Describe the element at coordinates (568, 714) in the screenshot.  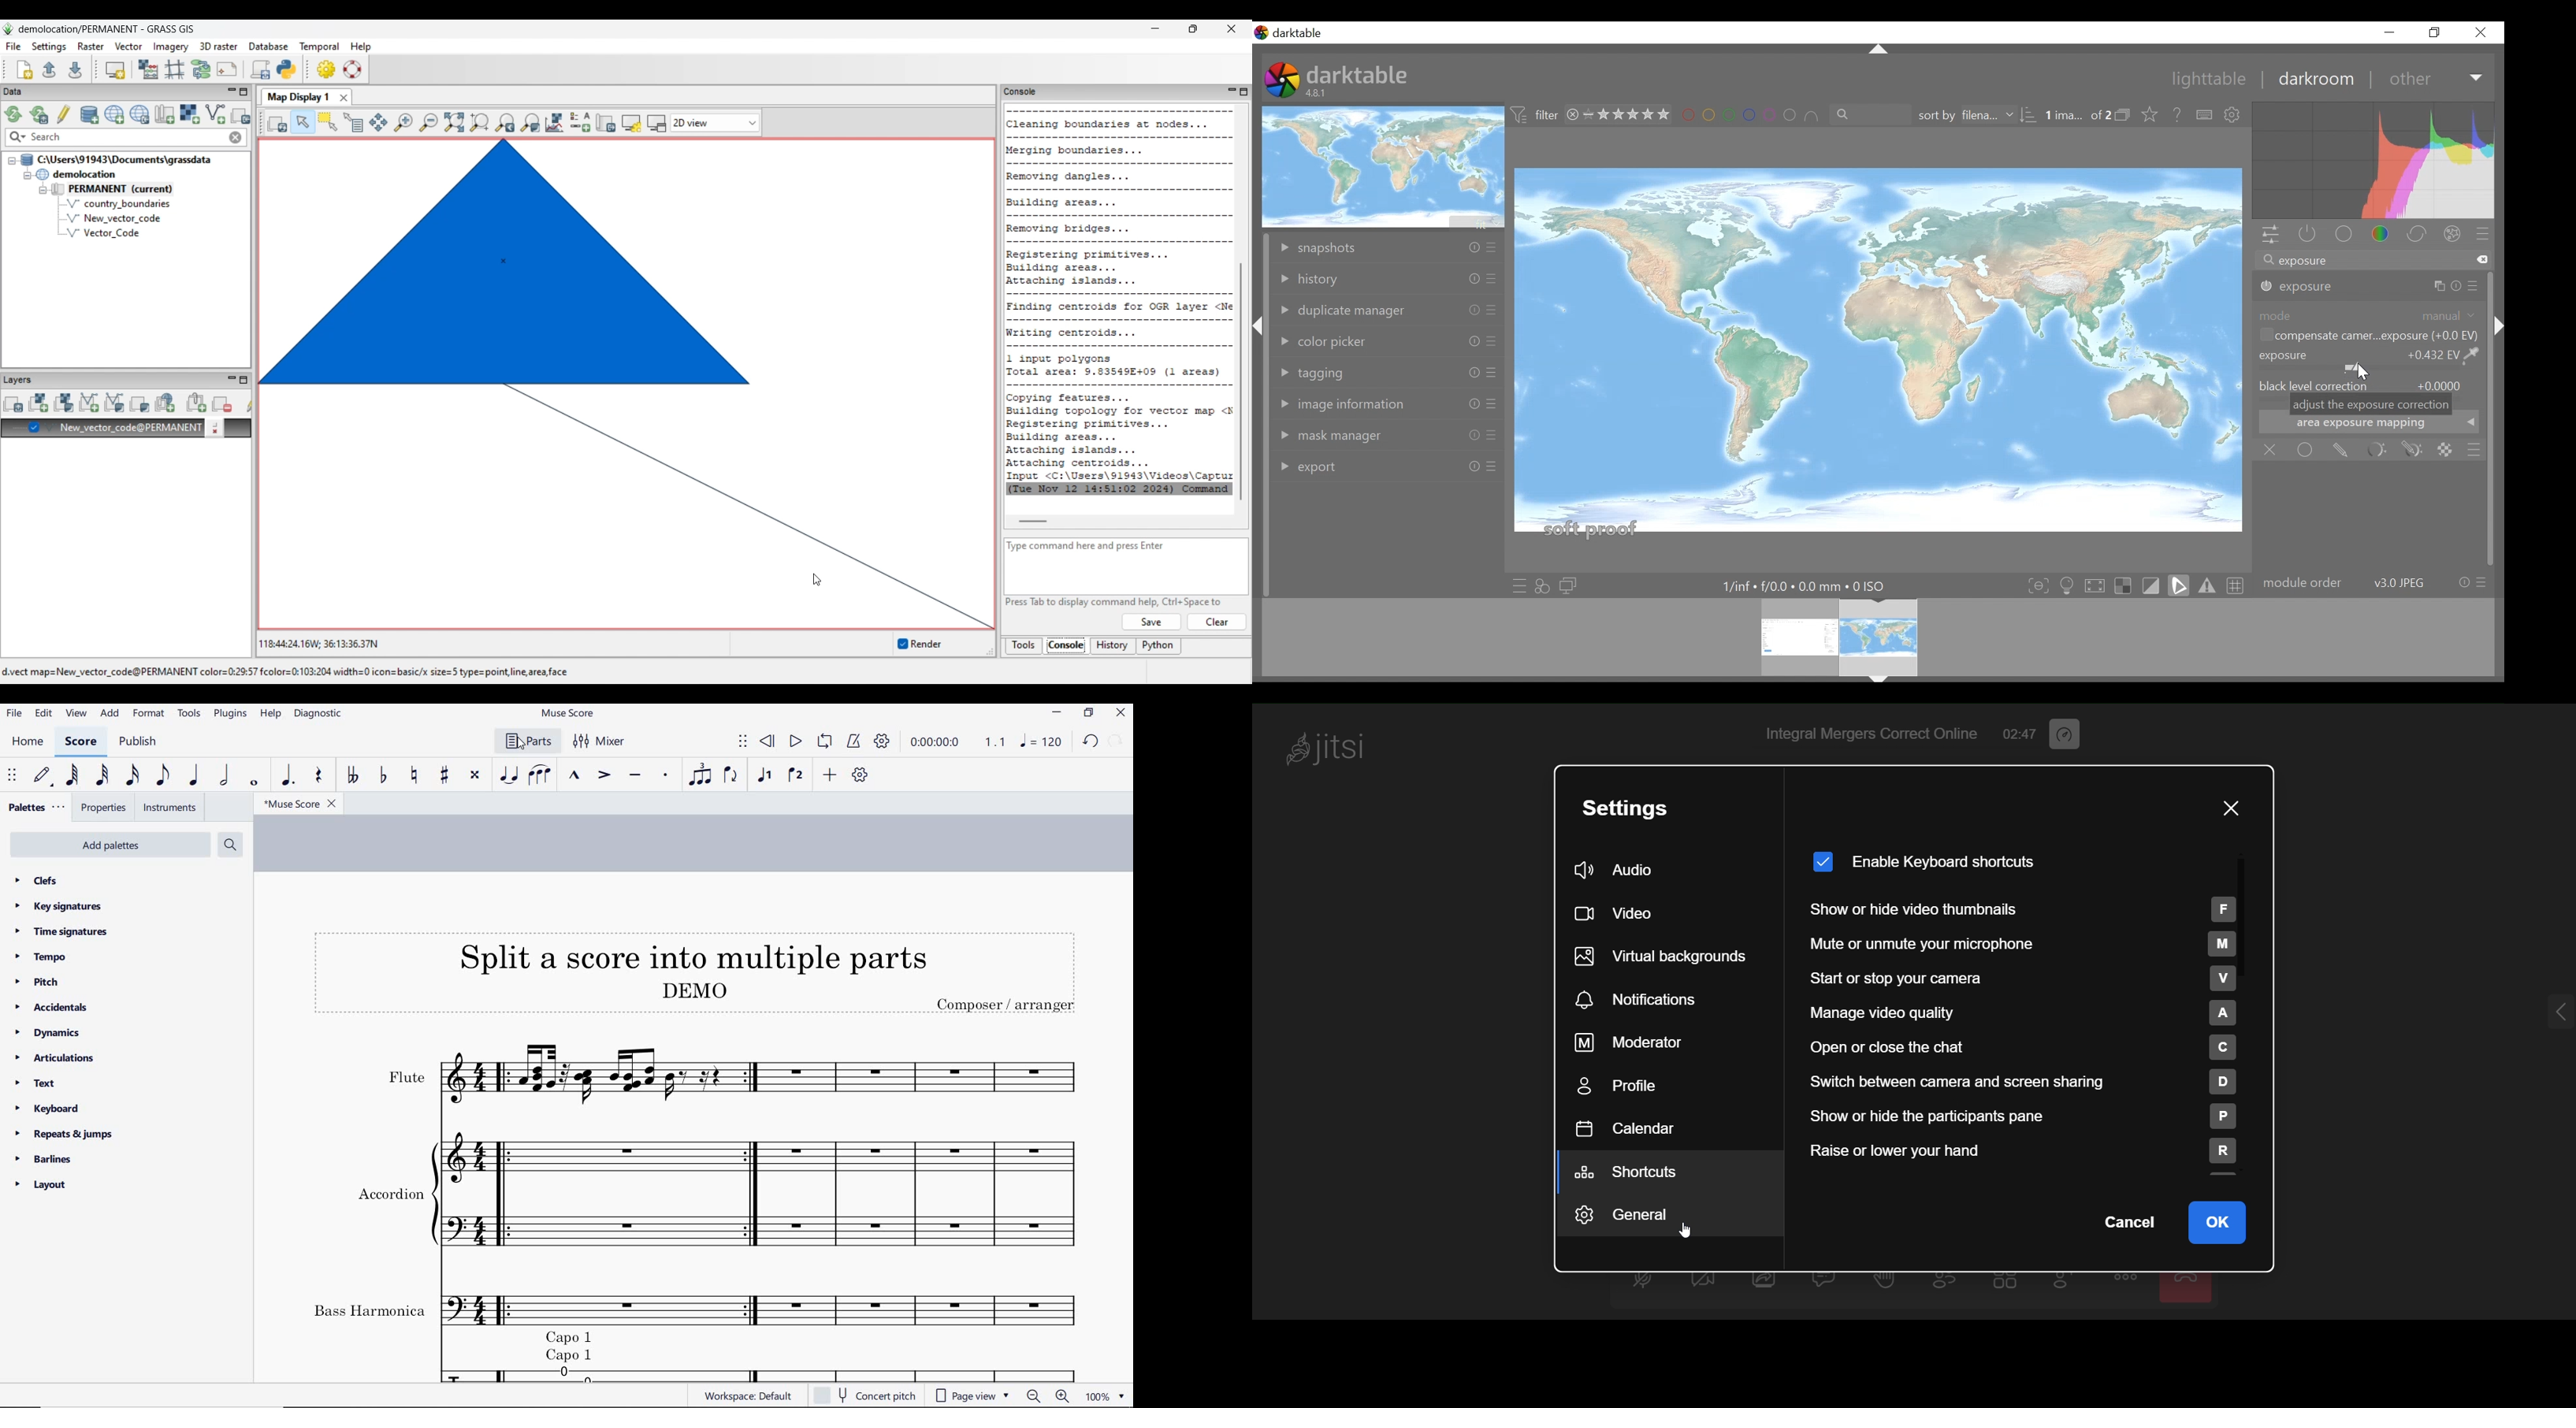
I see `file name` at that location.